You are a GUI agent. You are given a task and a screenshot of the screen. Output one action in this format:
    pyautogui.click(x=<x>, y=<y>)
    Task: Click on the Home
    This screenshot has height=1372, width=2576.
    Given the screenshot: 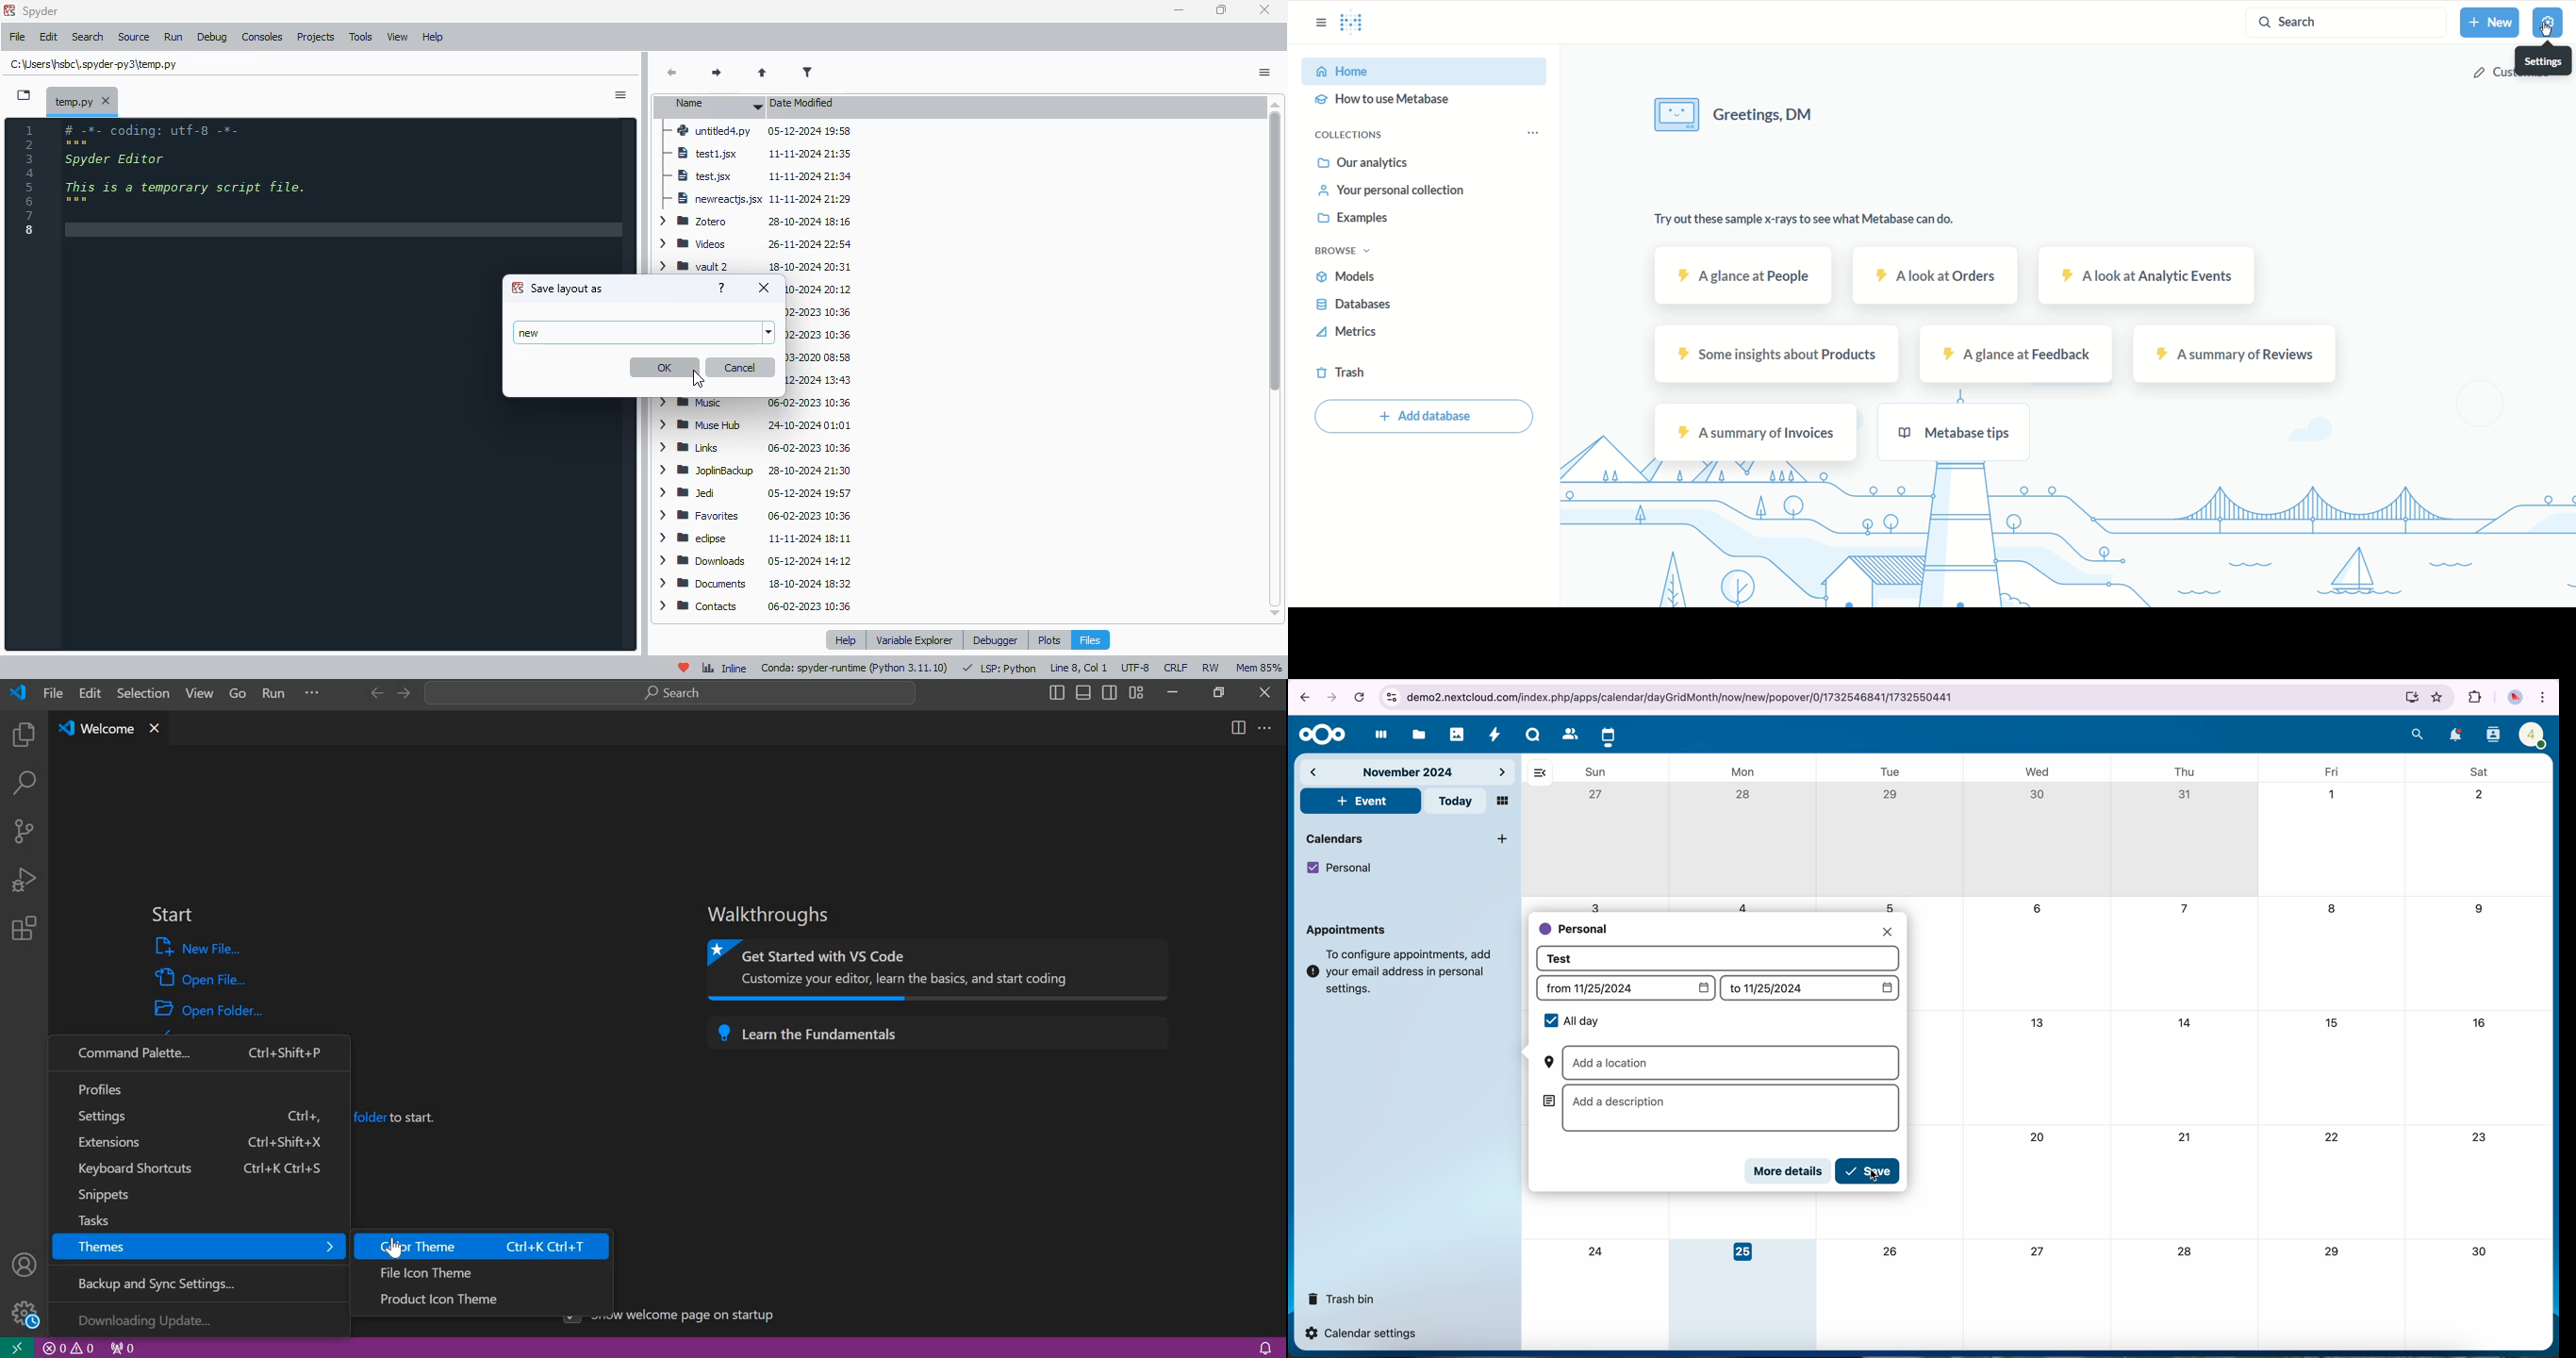 What is the action you would take?
    pyautogui.click(x=1418, y=72)
    